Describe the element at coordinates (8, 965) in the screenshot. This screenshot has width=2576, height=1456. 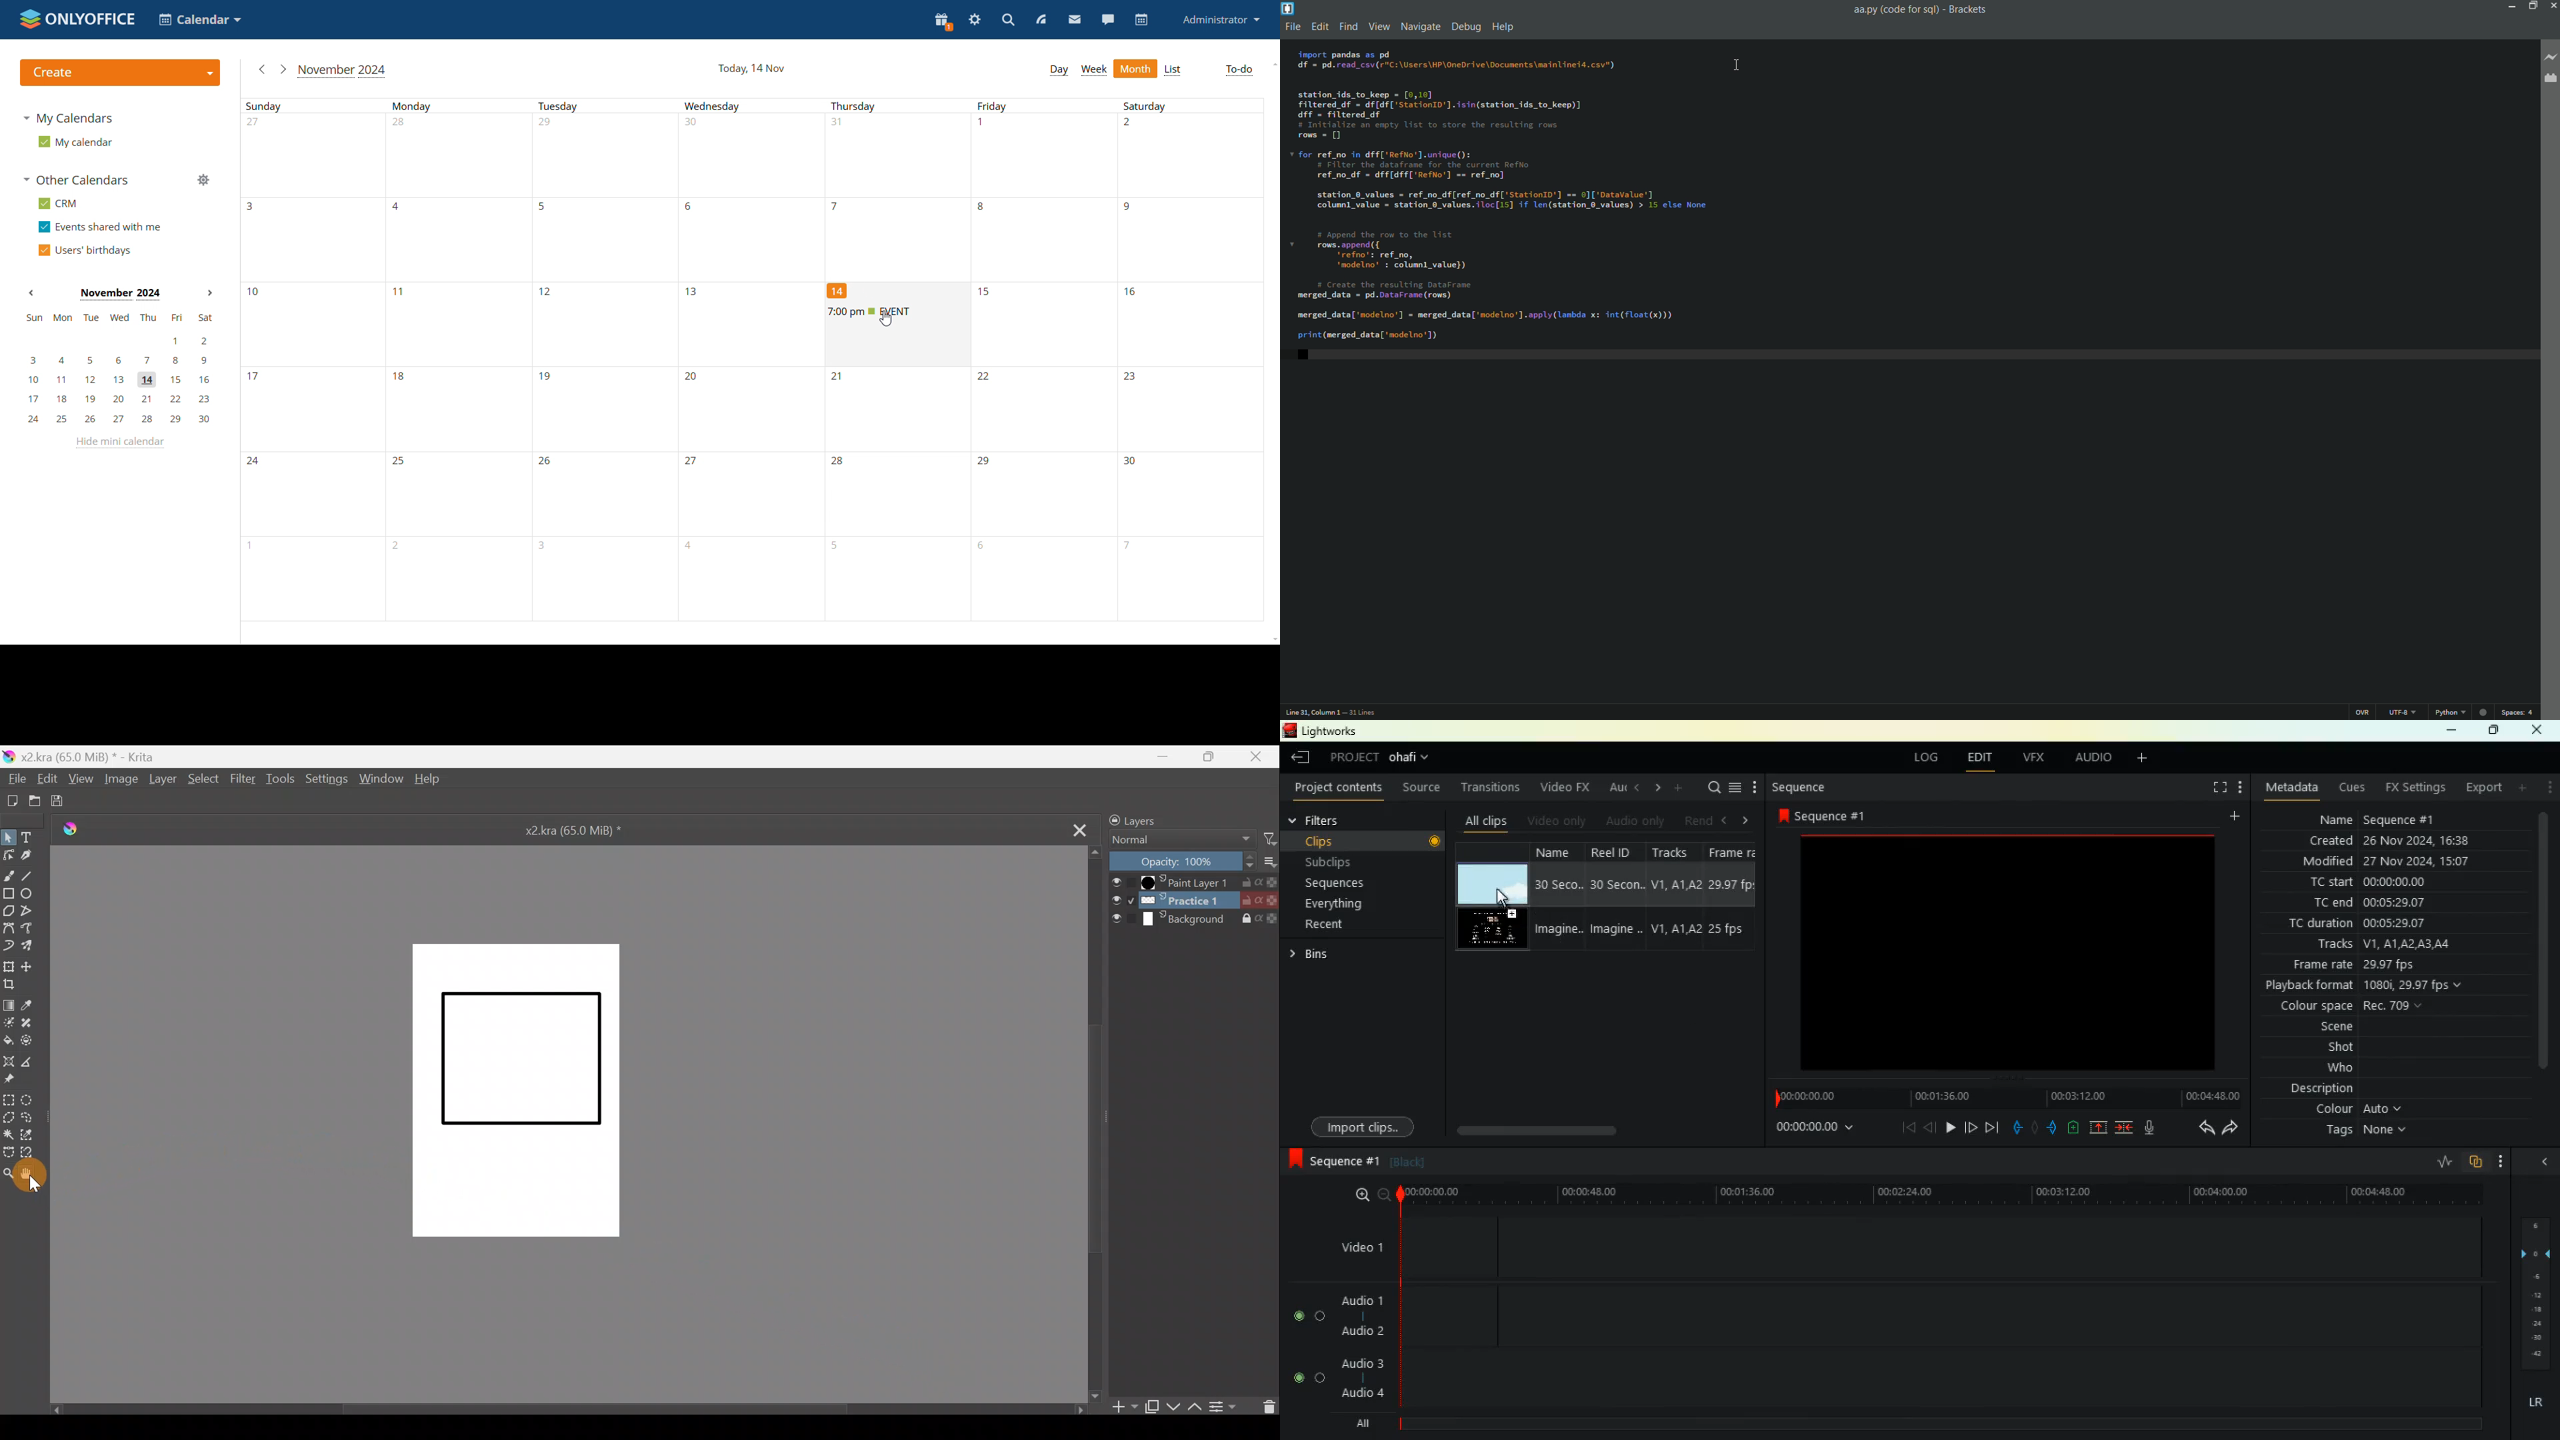
I see `Transform a layer/selection` at that location.